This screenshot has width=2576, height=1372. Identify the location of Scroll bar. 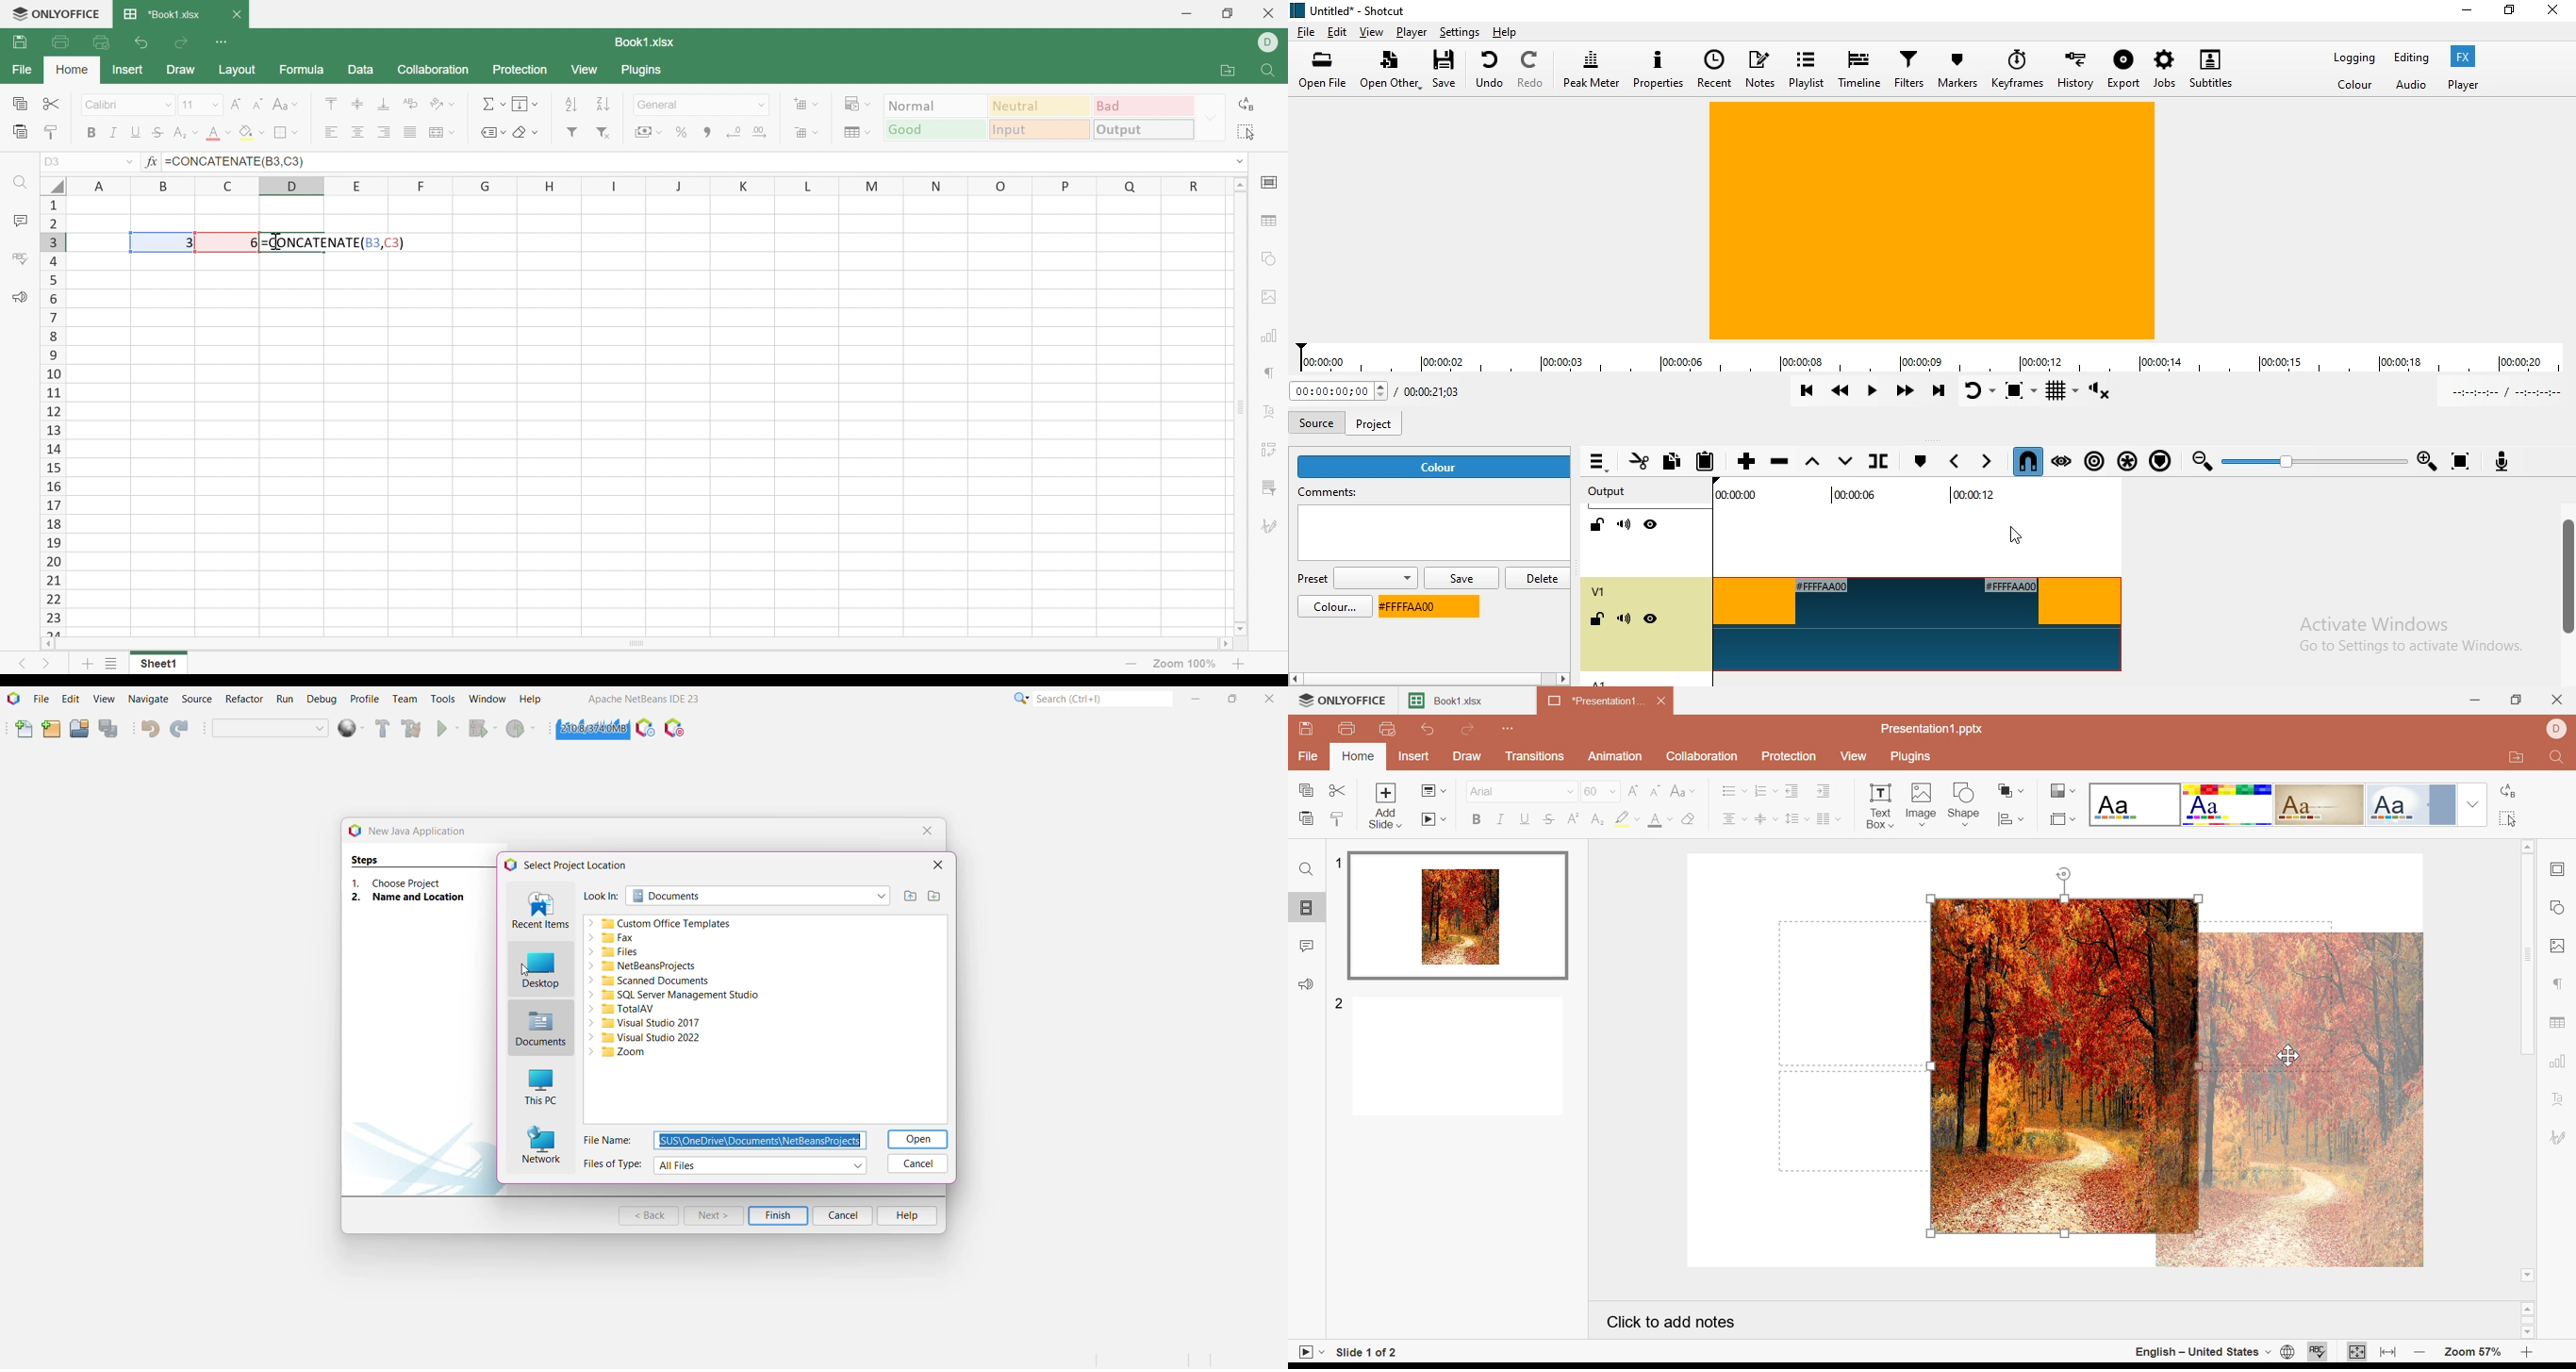
(1242, 406).